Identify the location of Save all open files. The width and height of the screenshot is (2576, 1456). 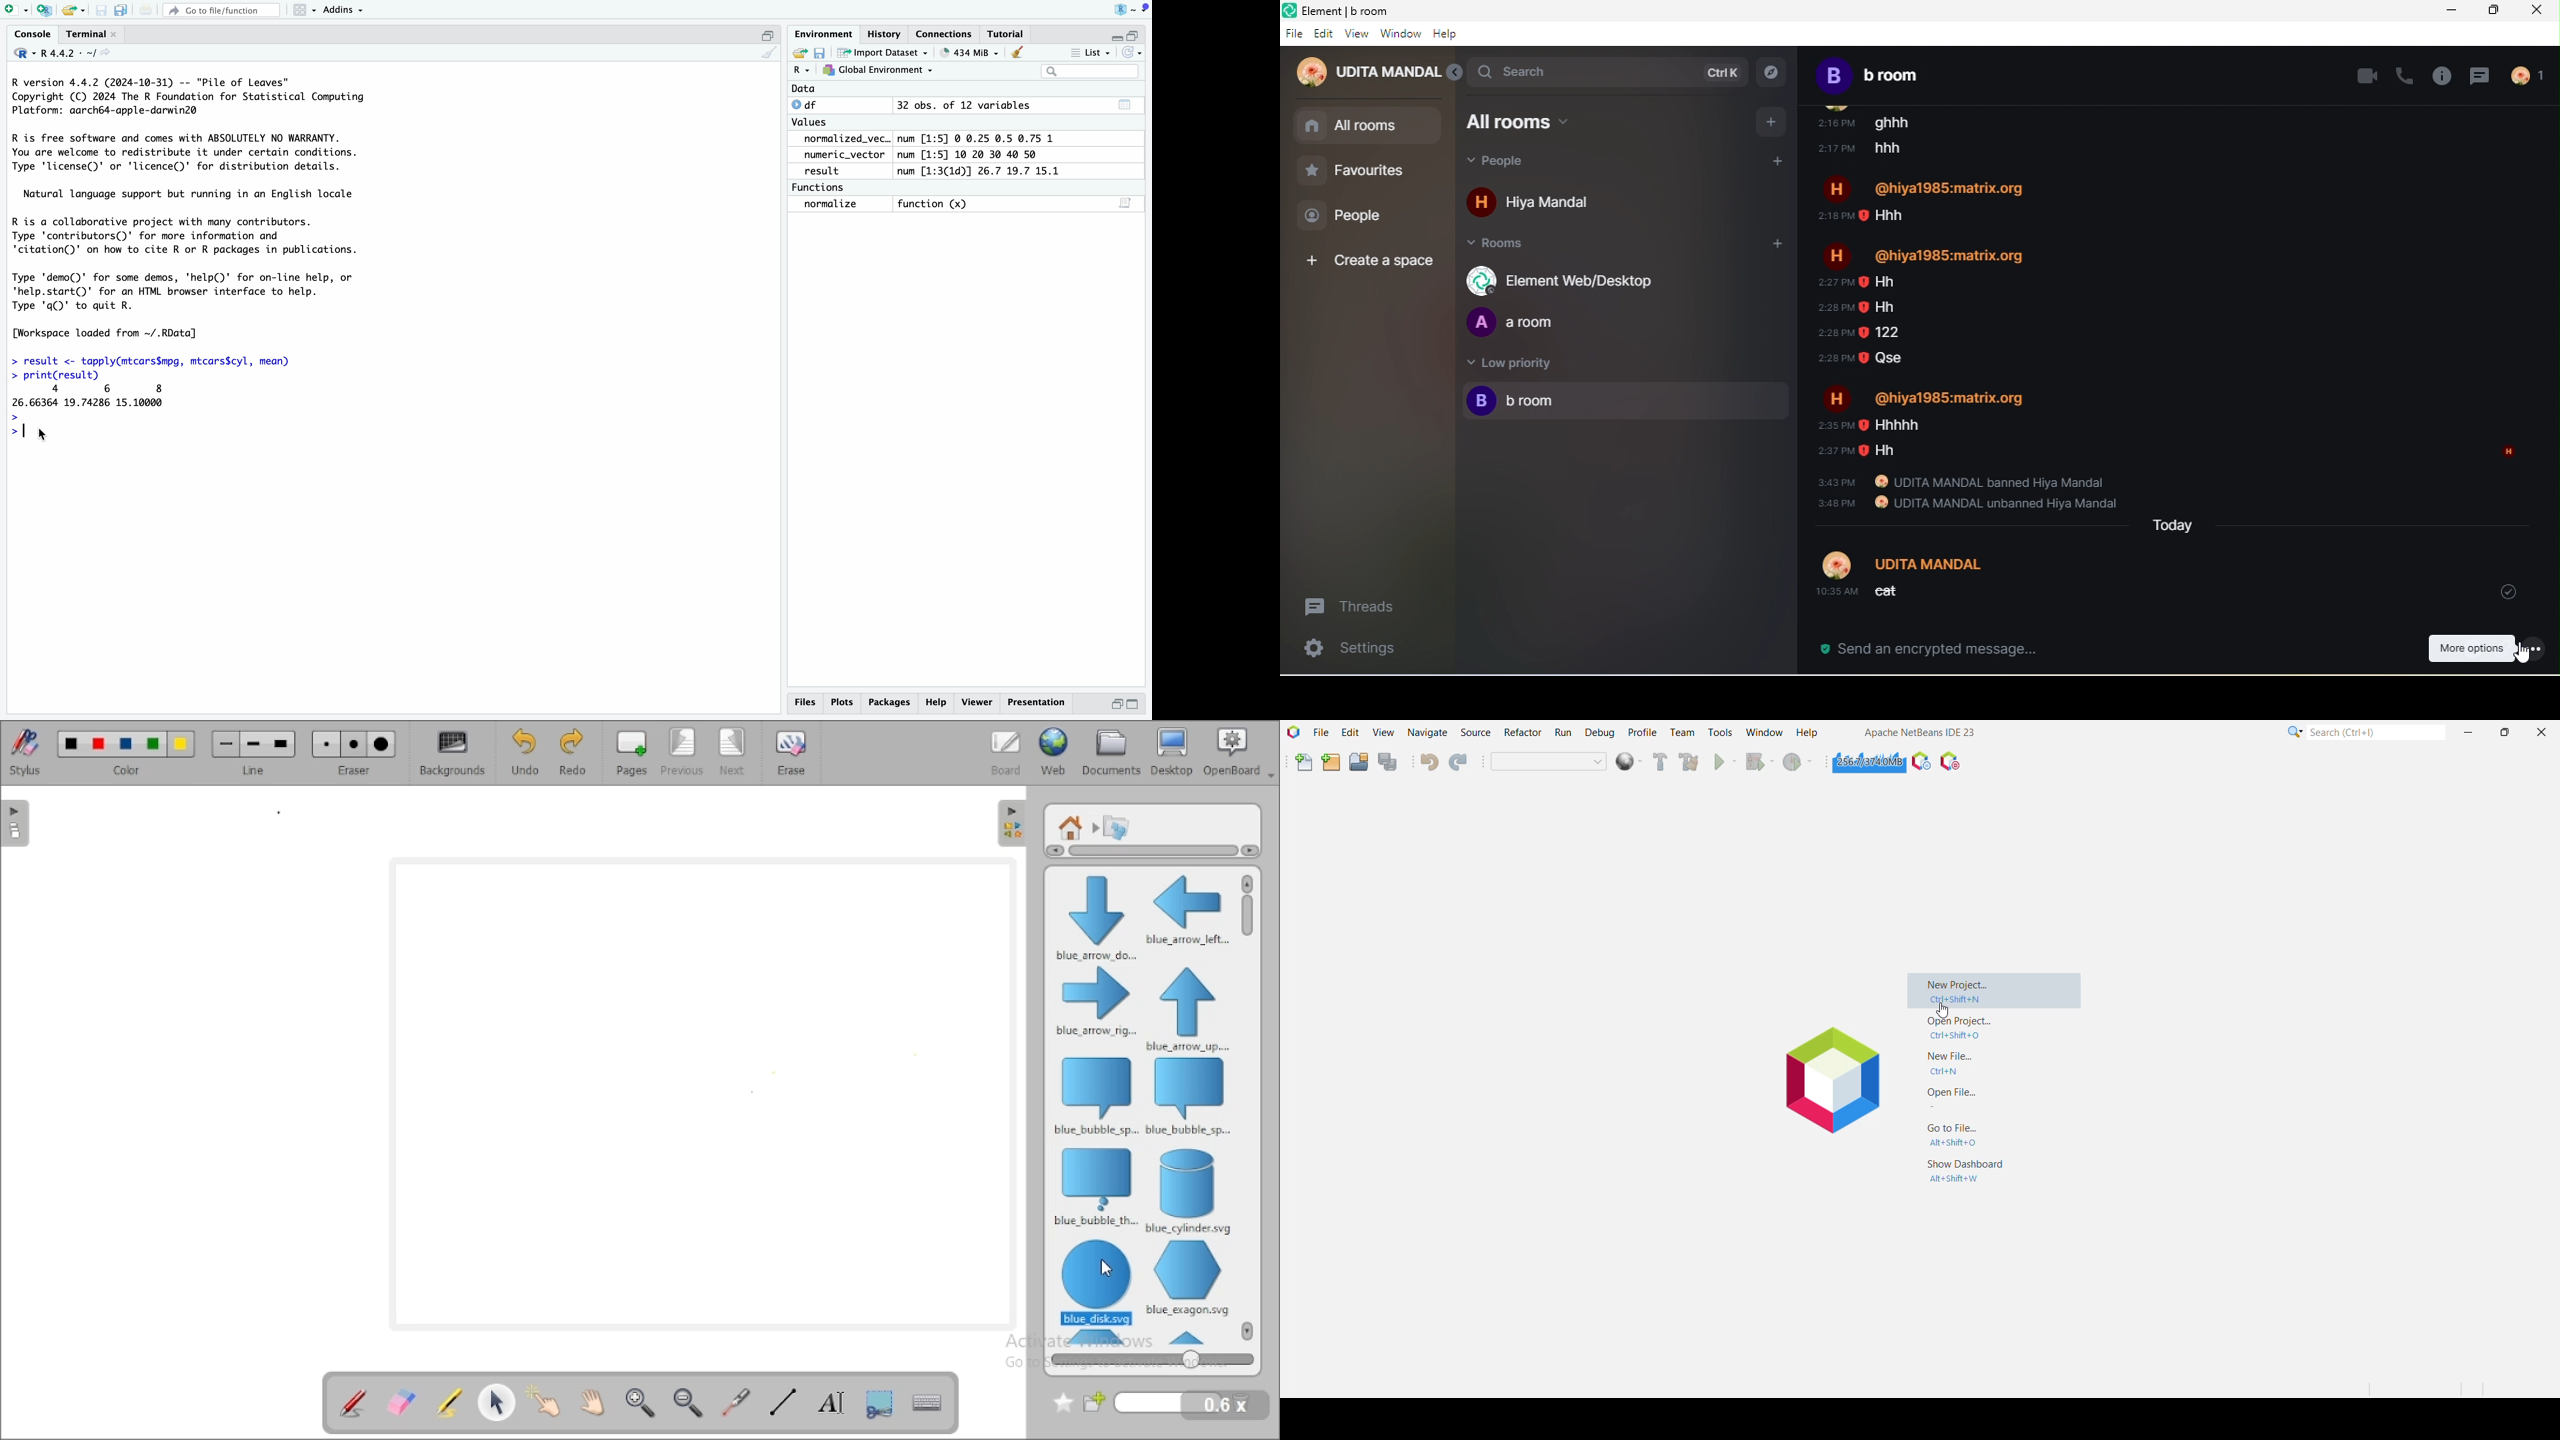
(121, 10).